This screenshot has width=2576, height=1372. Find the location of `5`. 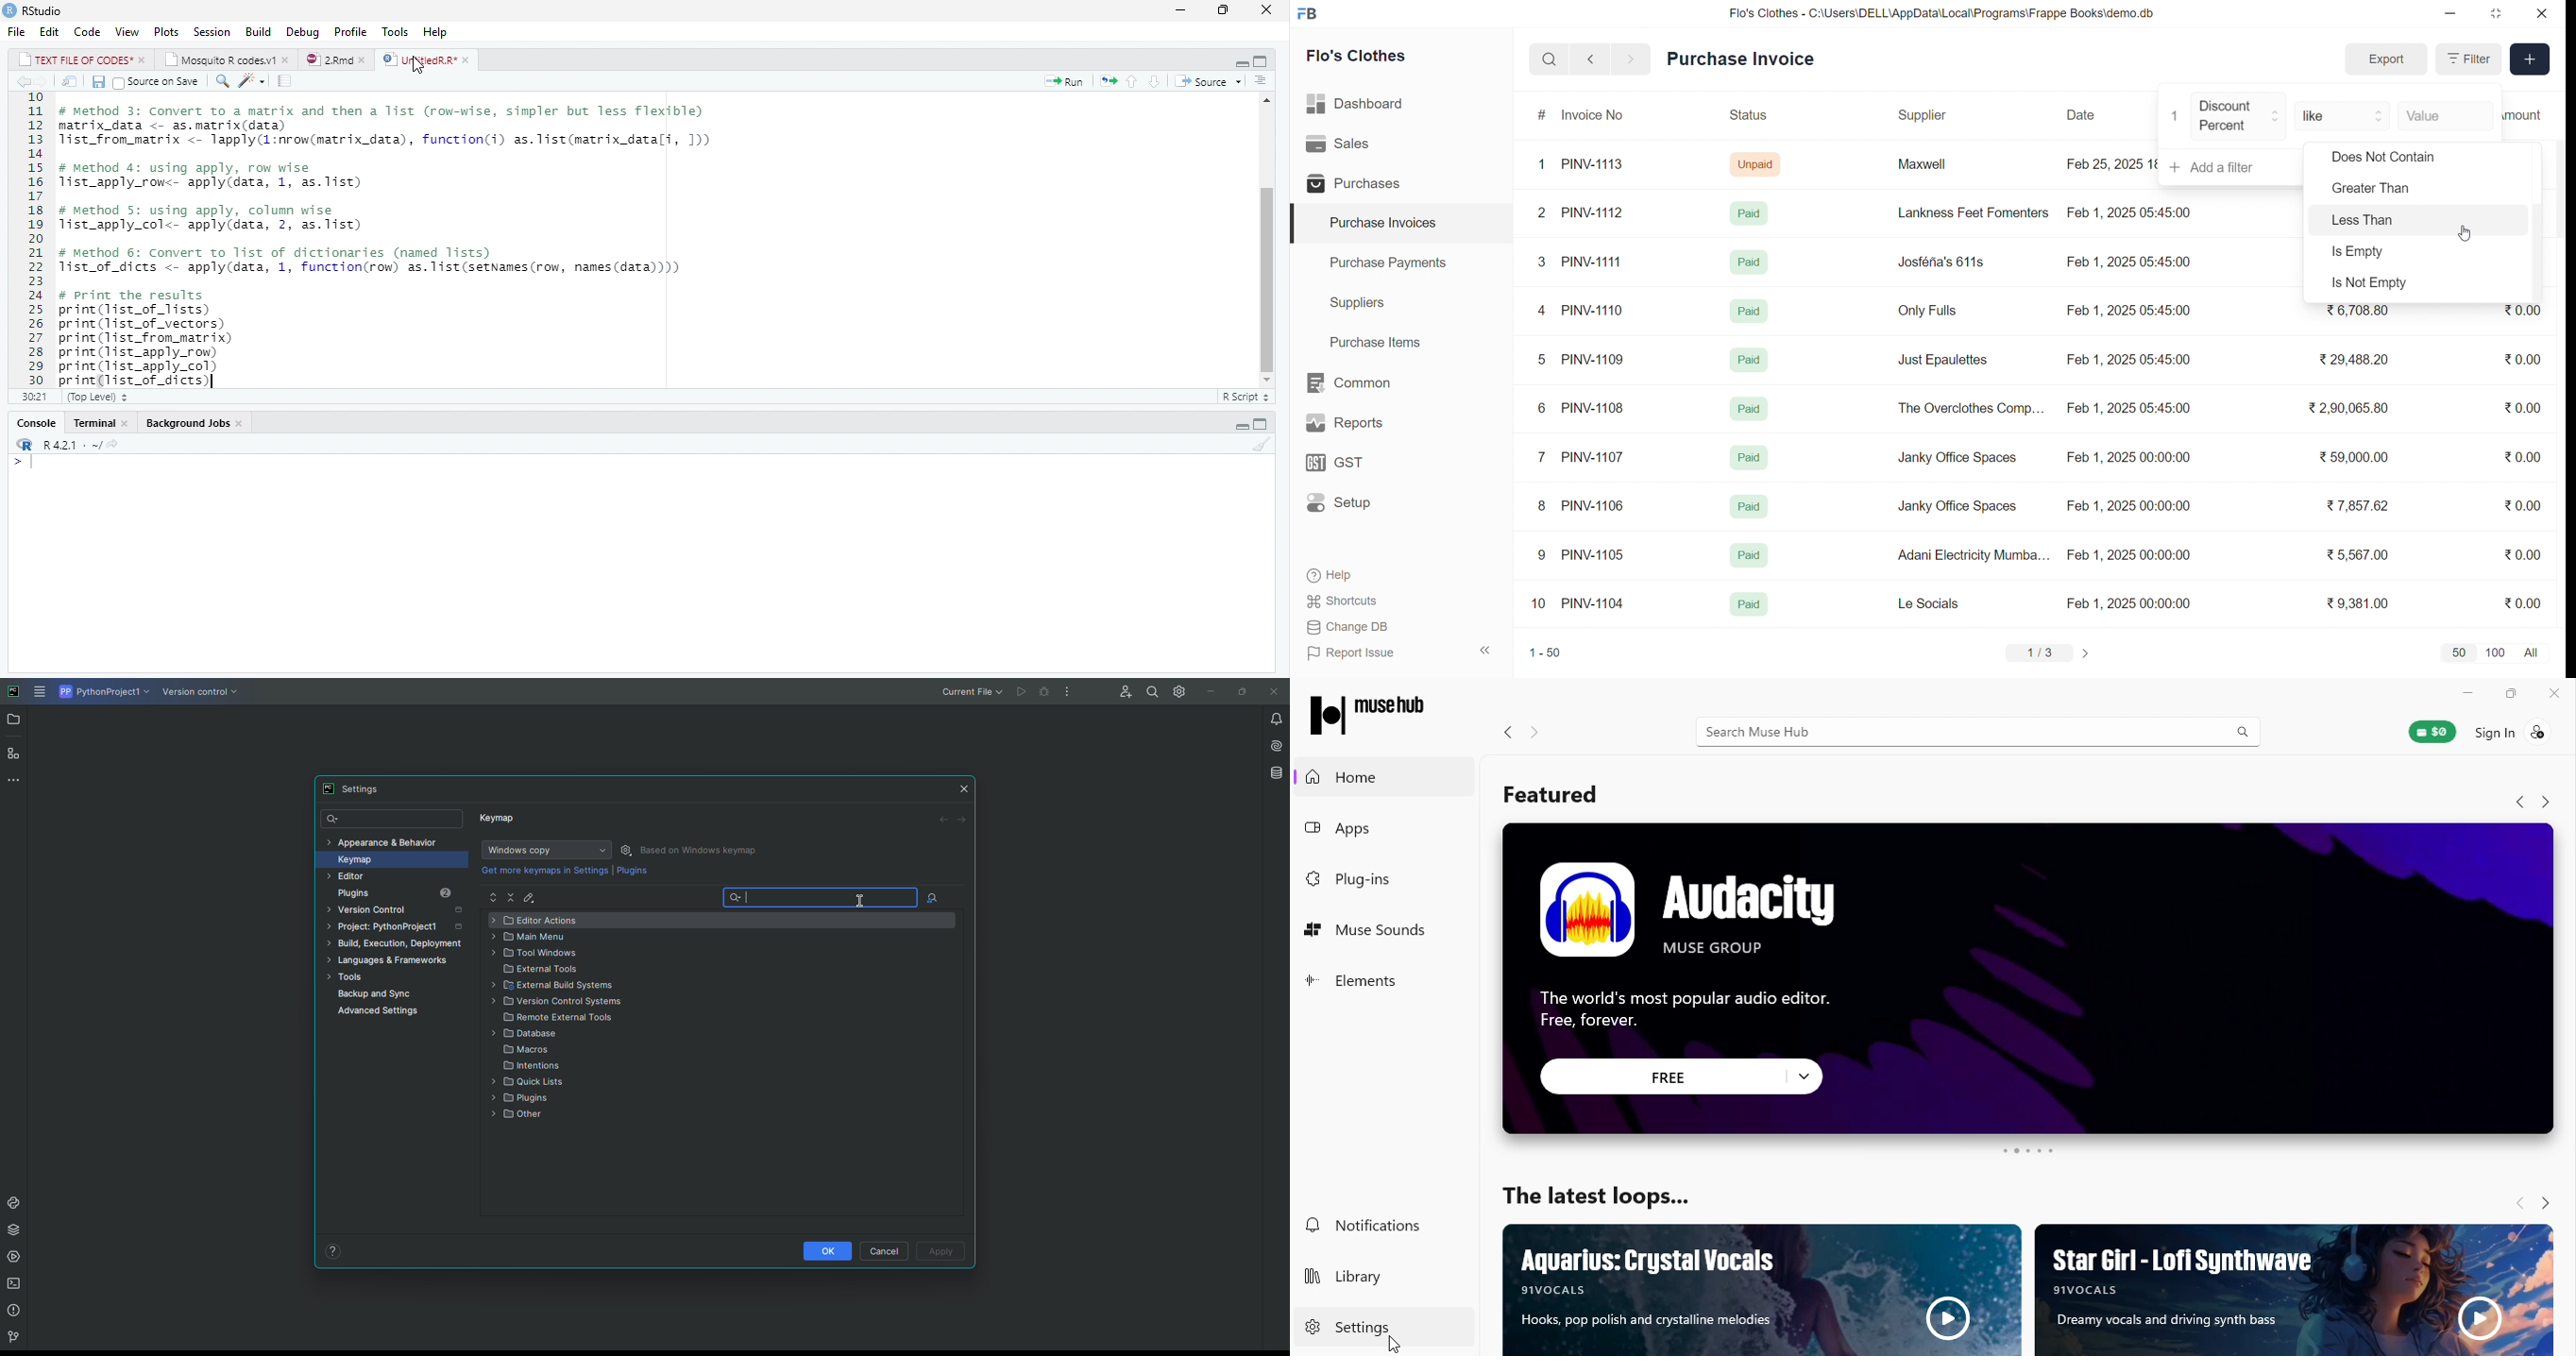

5 is located at coordinates (1541, 359).